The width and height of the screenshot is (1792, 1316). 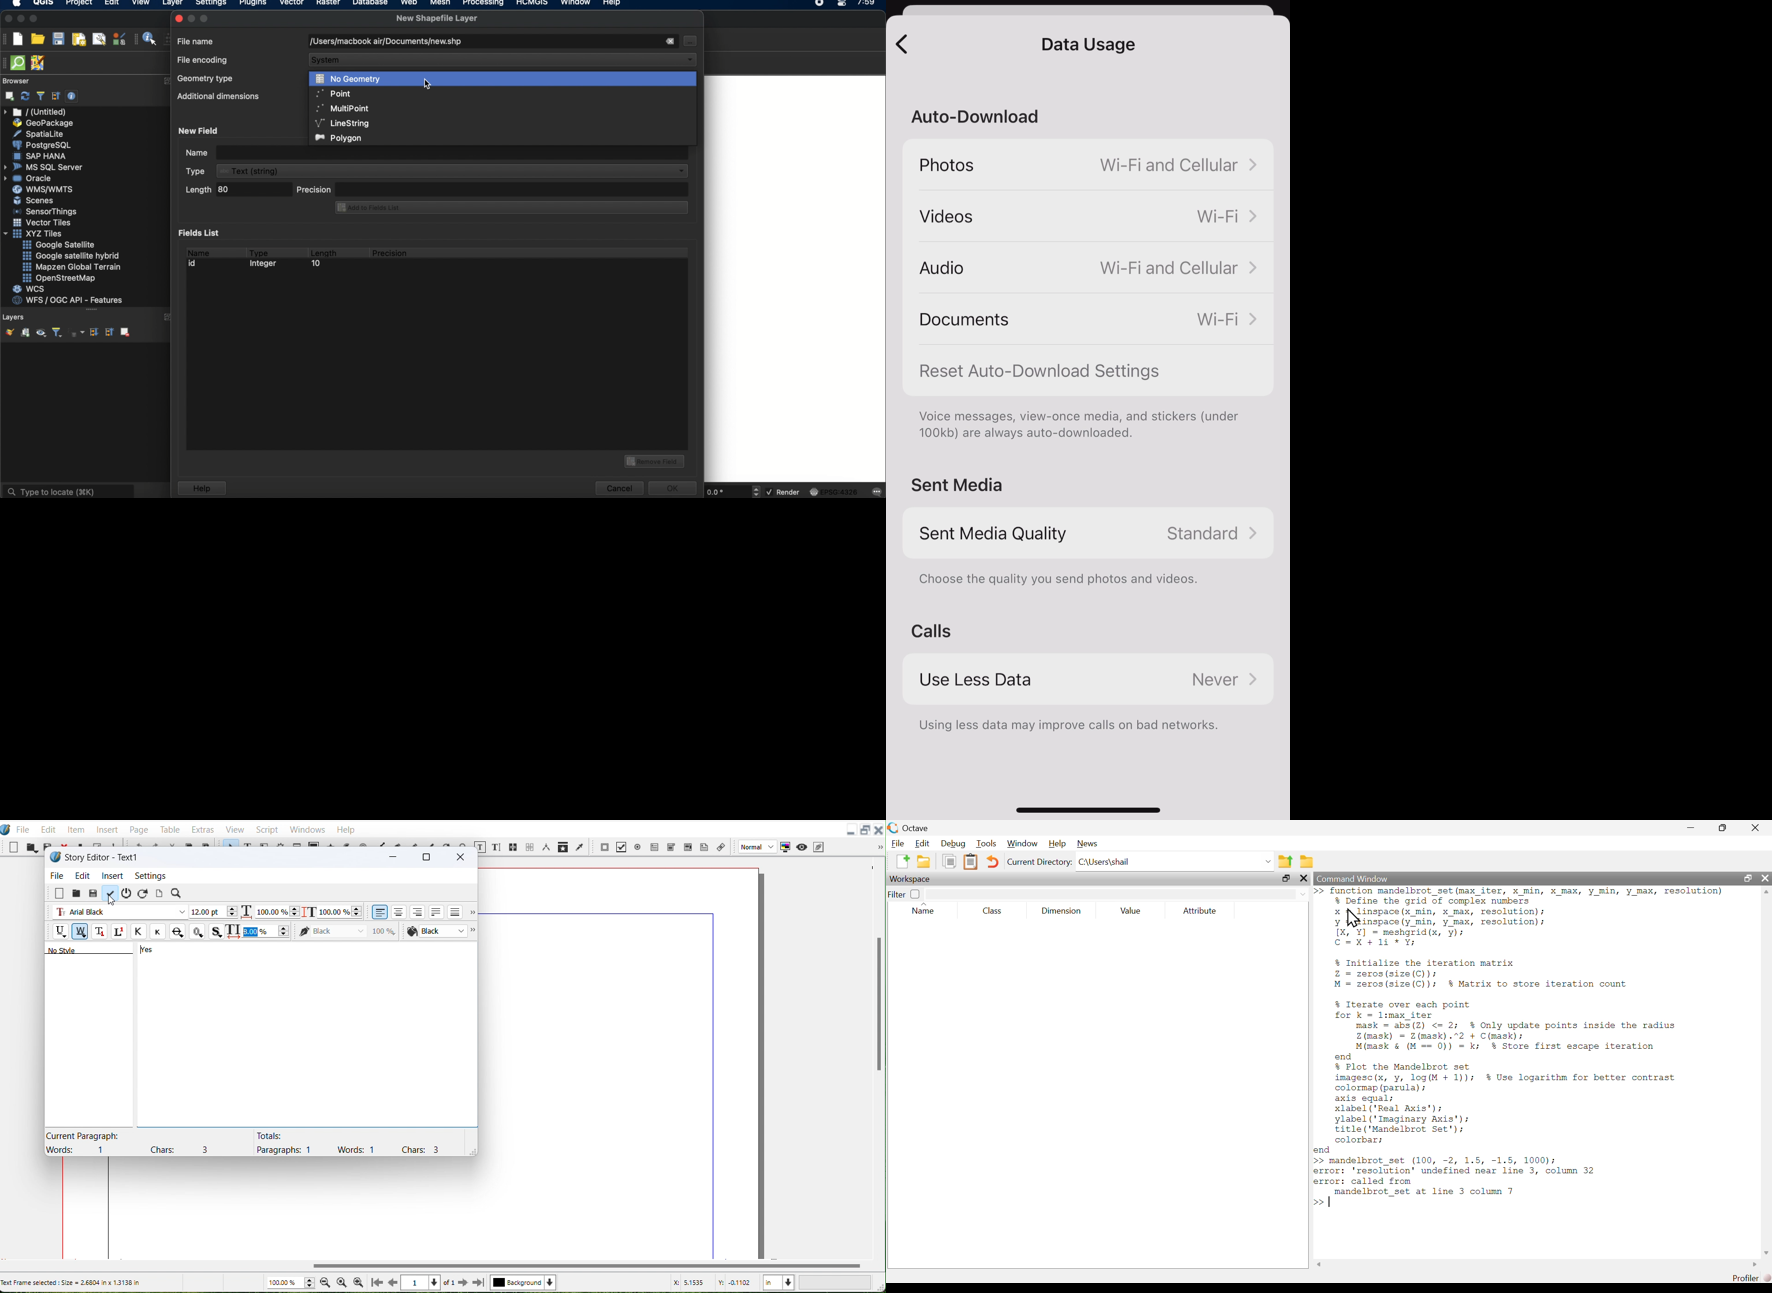 What do you see at coordinates (342, 123) in the screenshot?
I see `line string` at bounding box center [342, 123].